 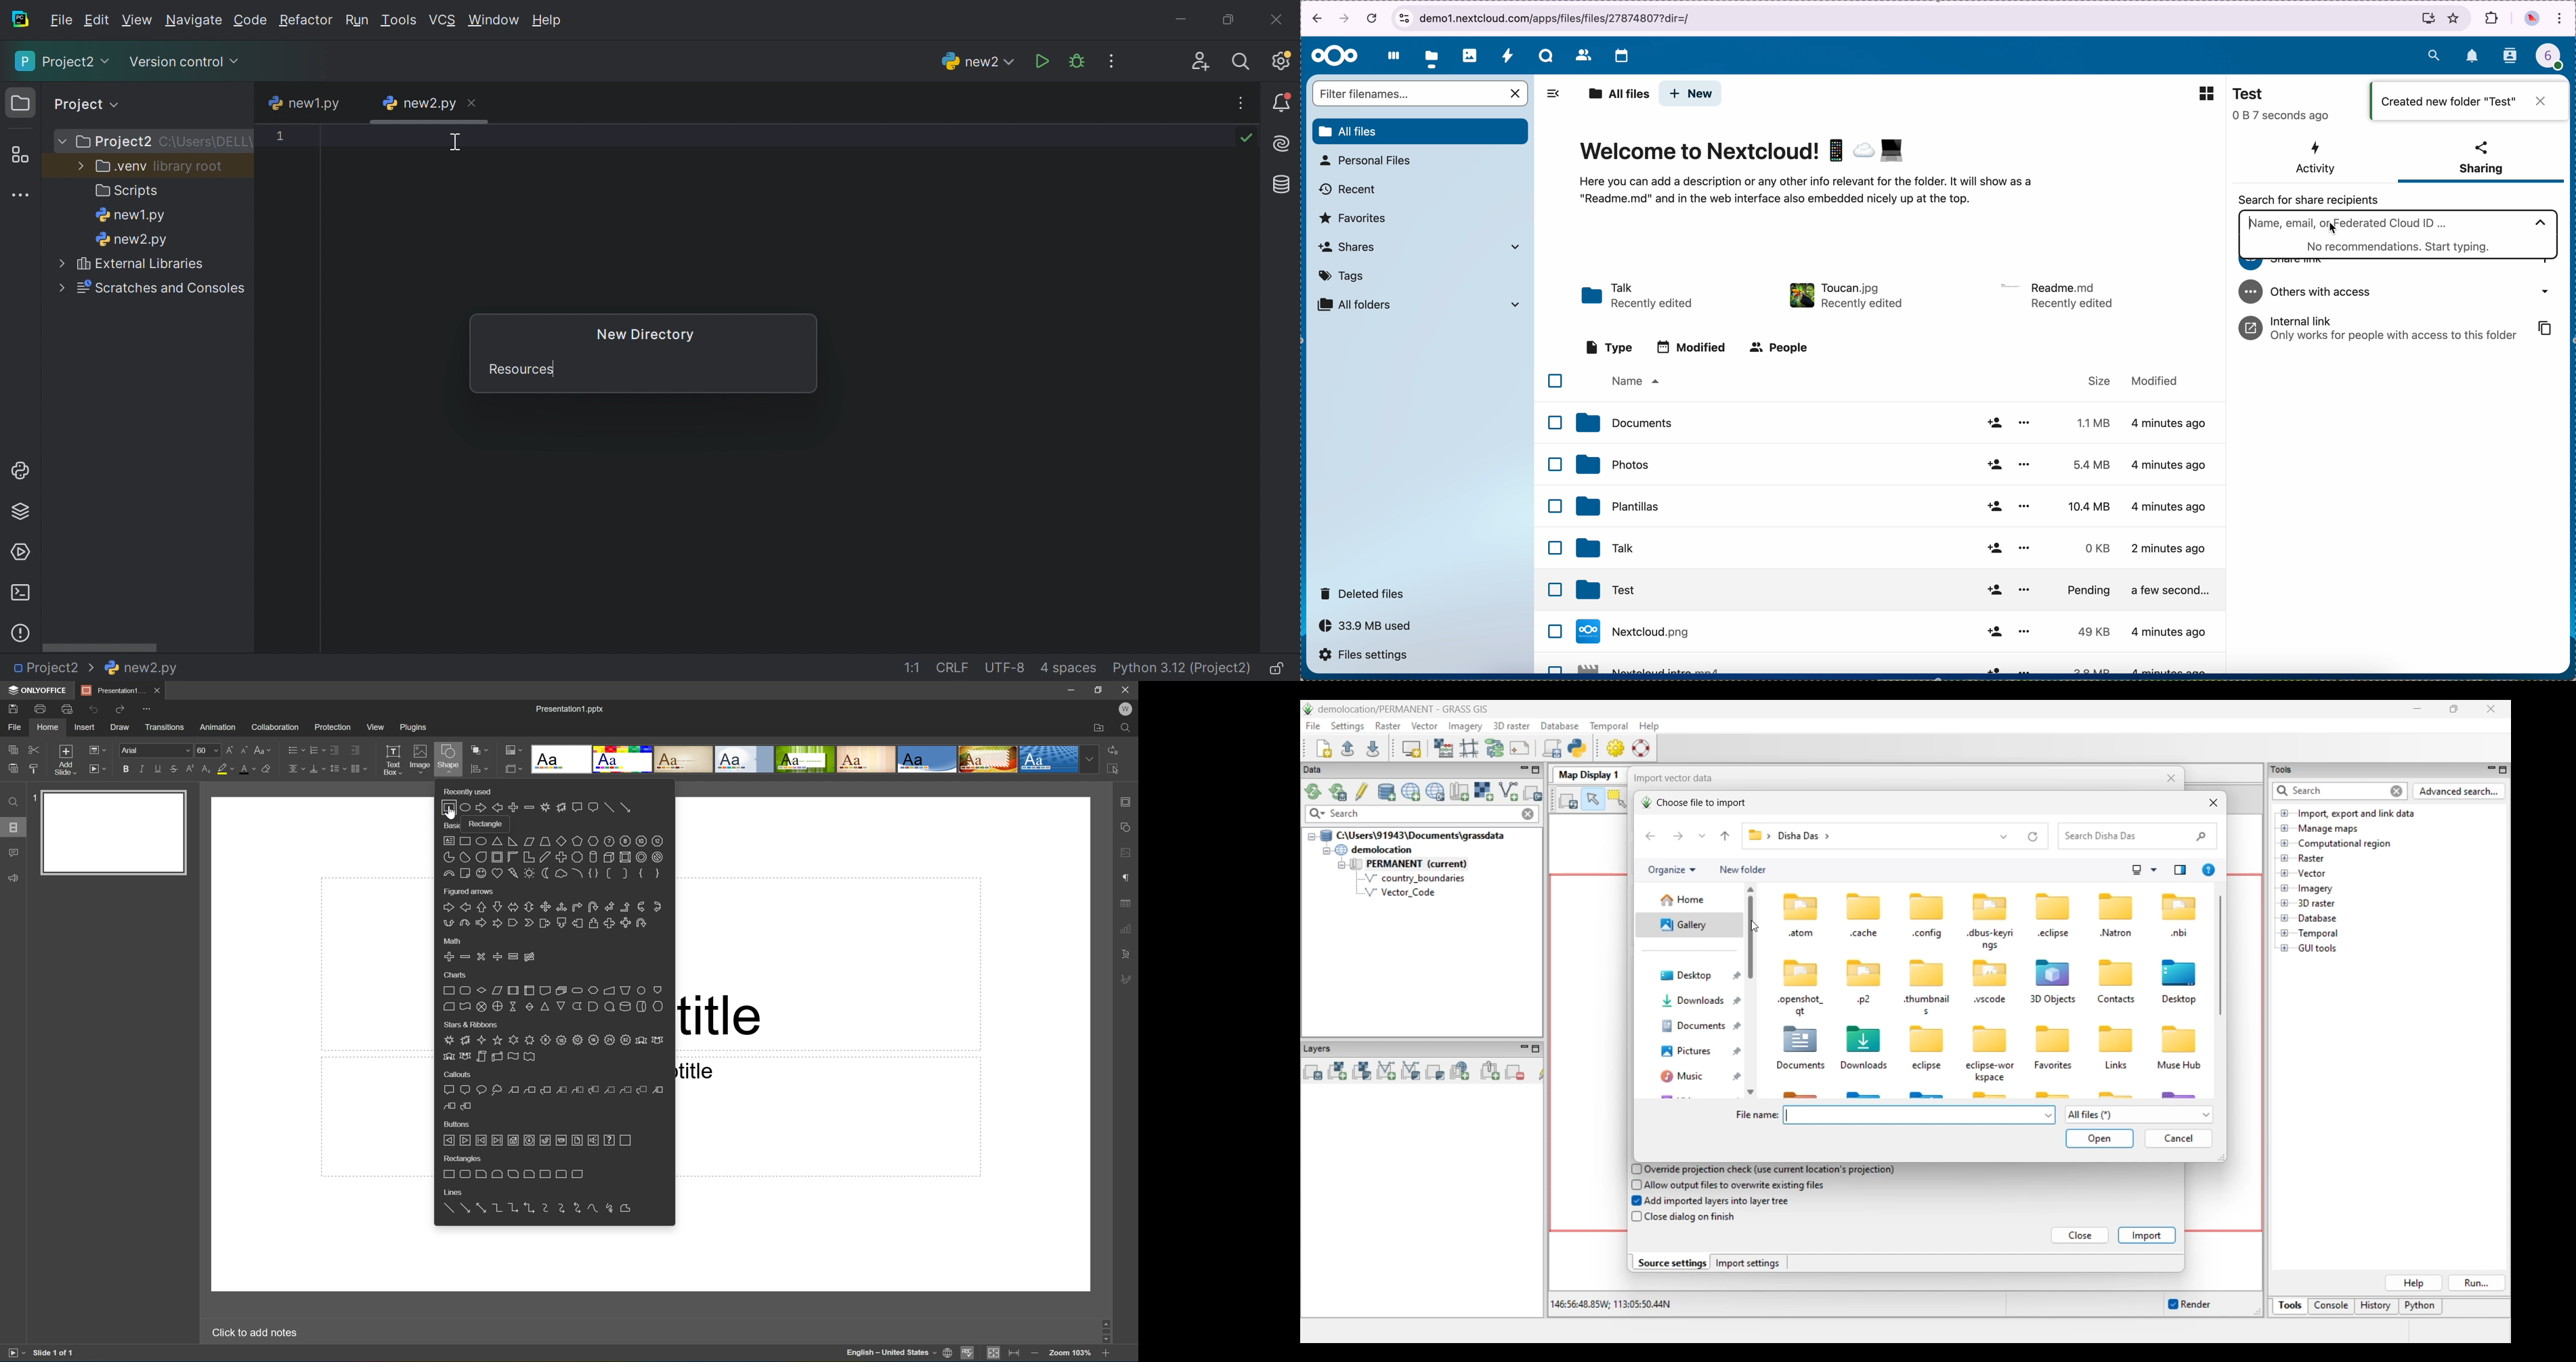 I want to click on Comments, so click(x=14, y=853).